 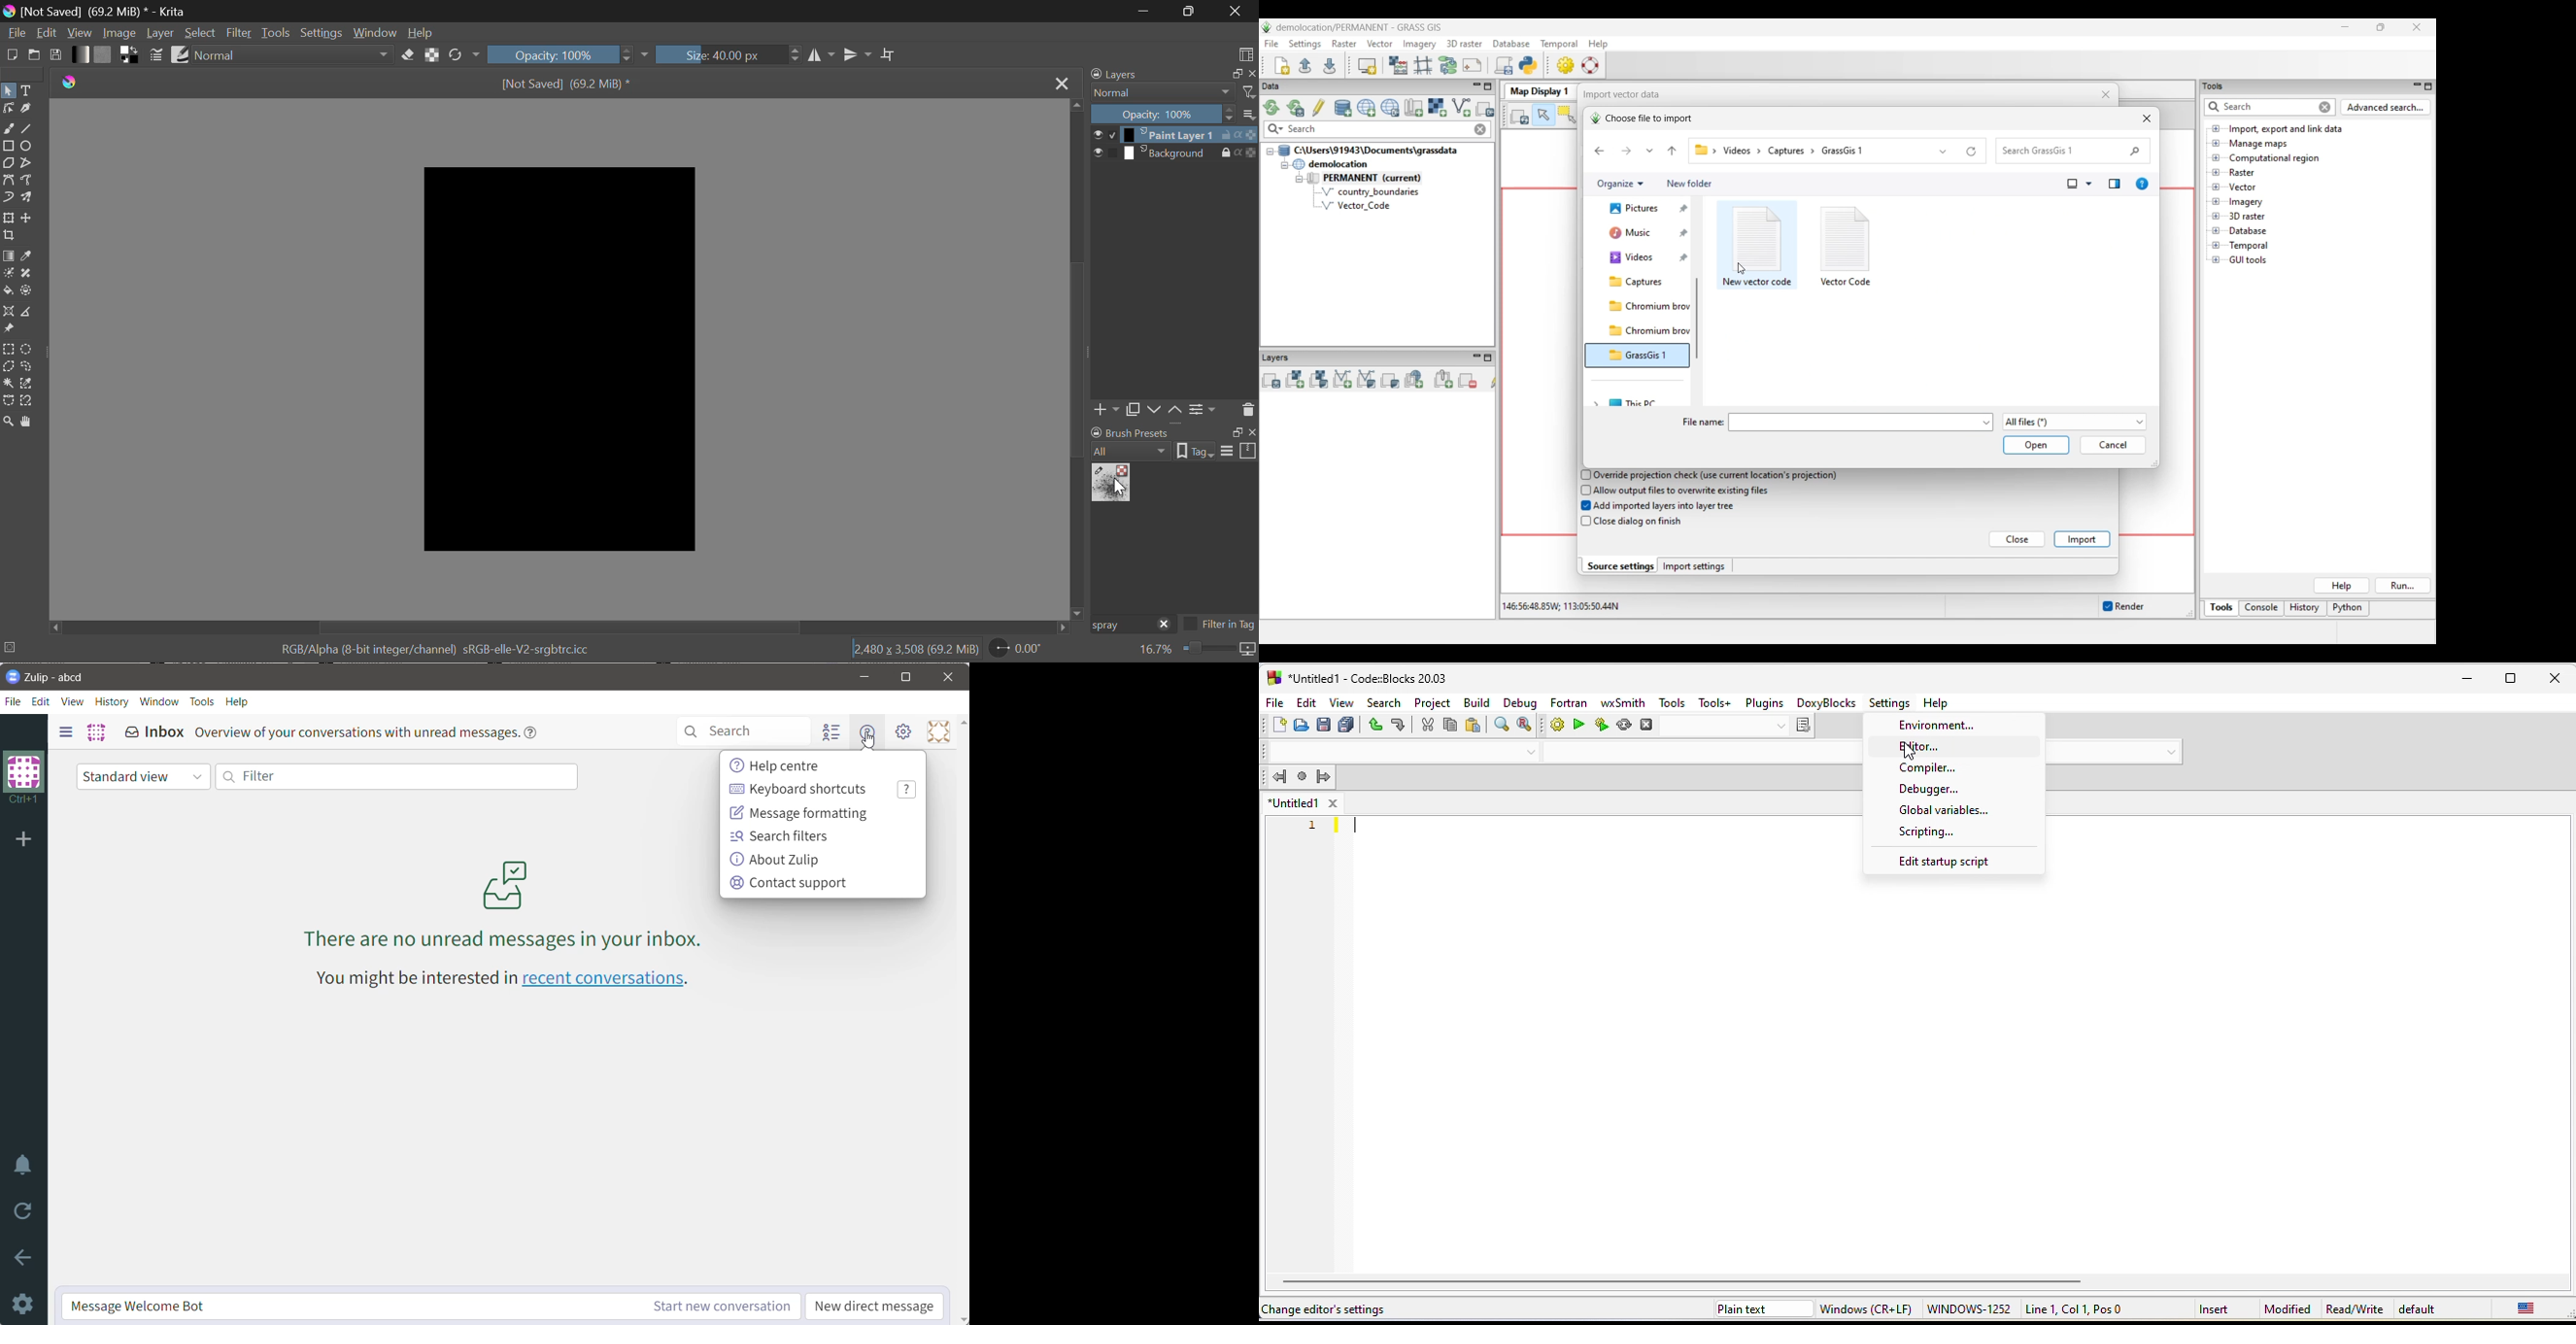 What do you see at coordinates (9, 365) in the screenshot?
I see `Polygon Selection` at bounding box center [9, 365].